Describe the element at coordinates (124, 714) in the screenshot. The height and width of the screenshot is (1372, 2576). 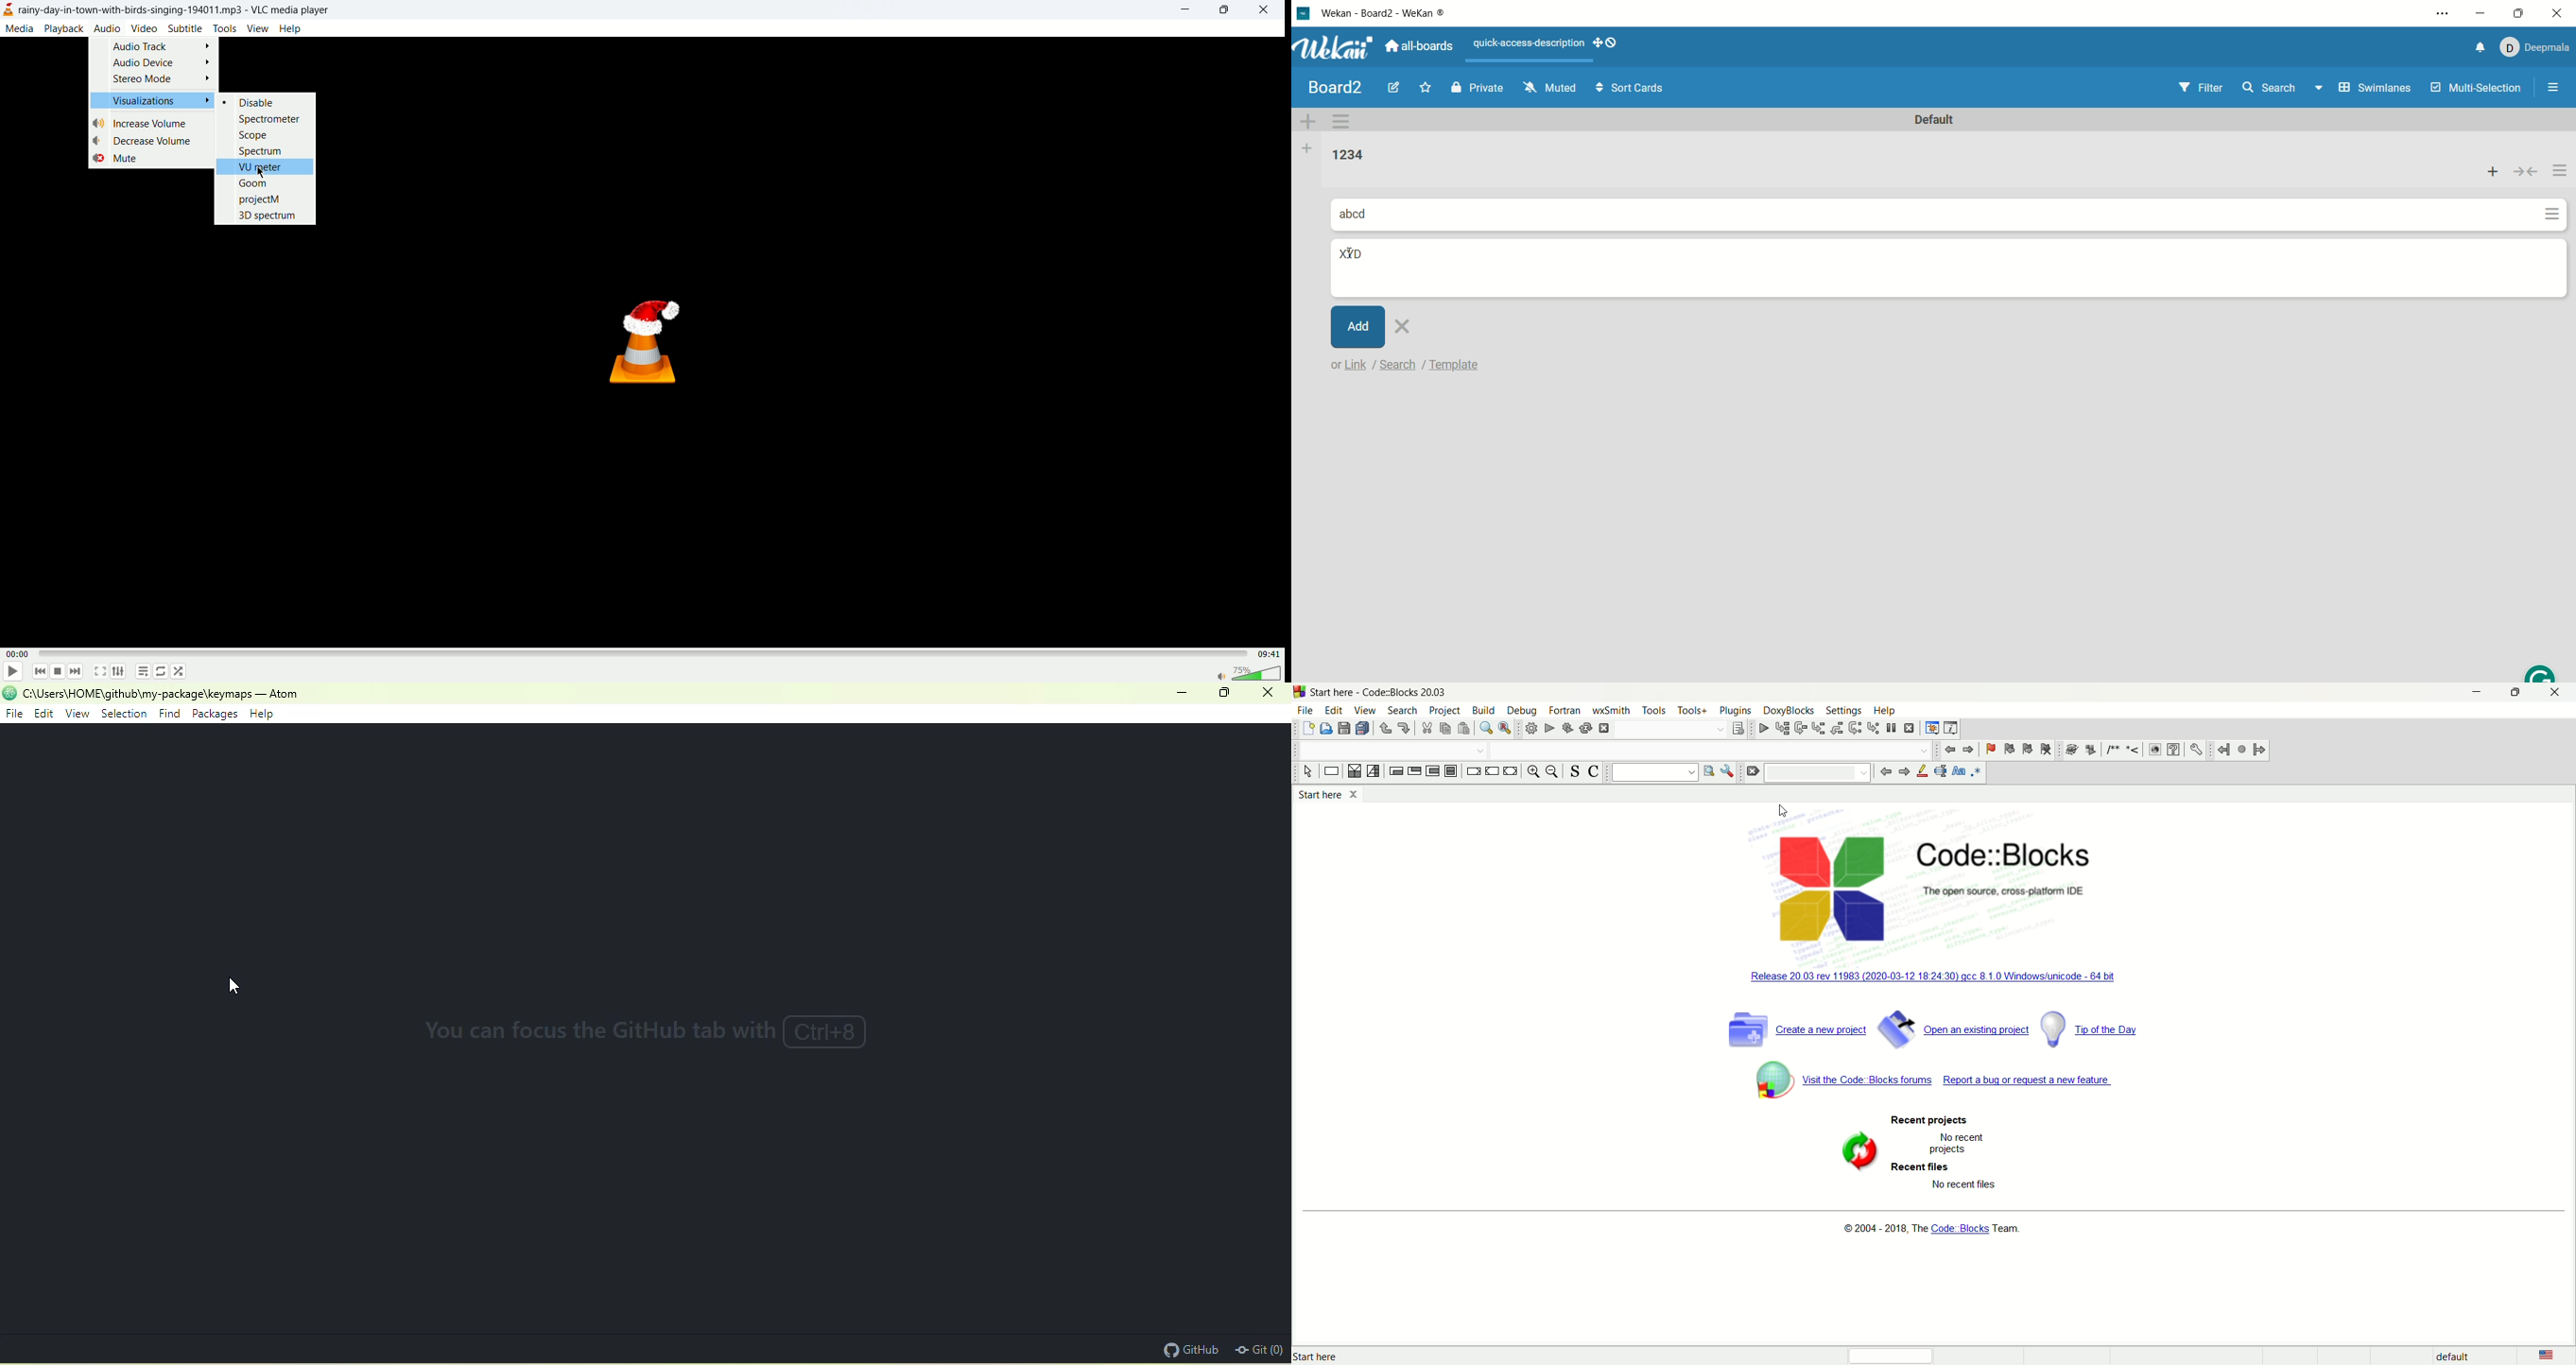
I see `selection` at that location.